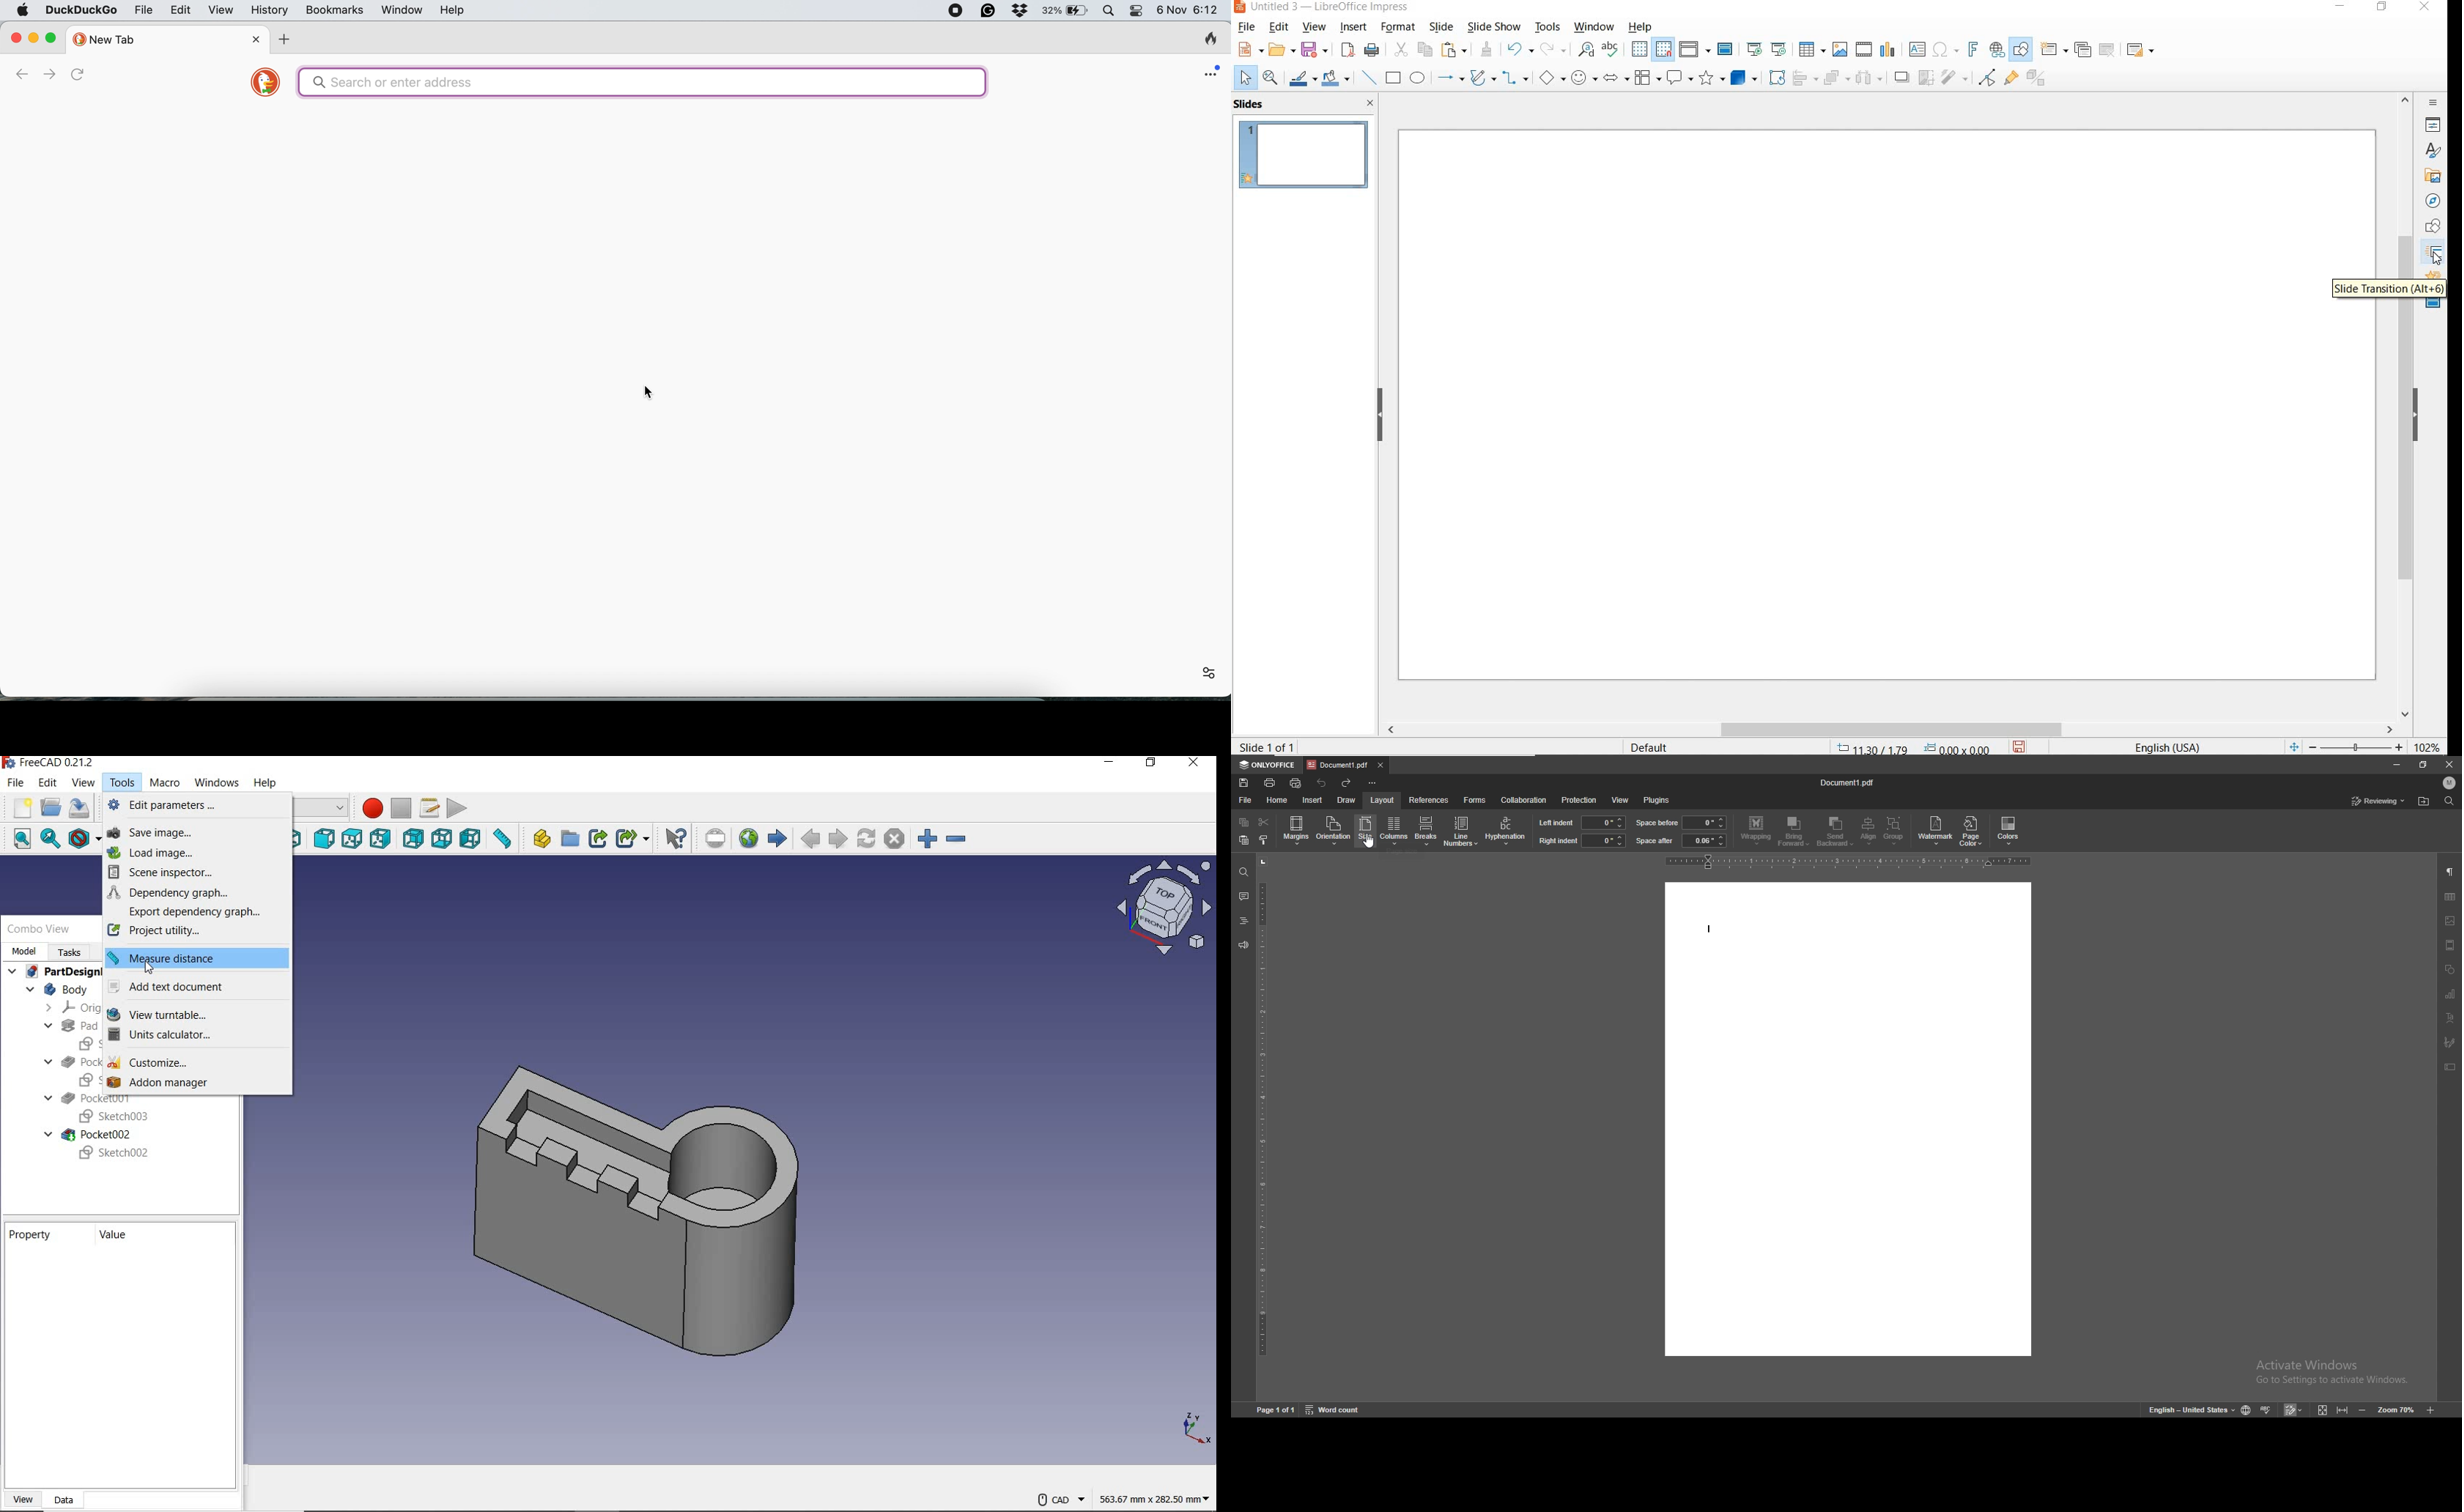 Image resolution: width=2464 pixels, height=1512 pixels. Describe the element at coordinates (1620, 801) in the screenshot. I see `view` at that location.